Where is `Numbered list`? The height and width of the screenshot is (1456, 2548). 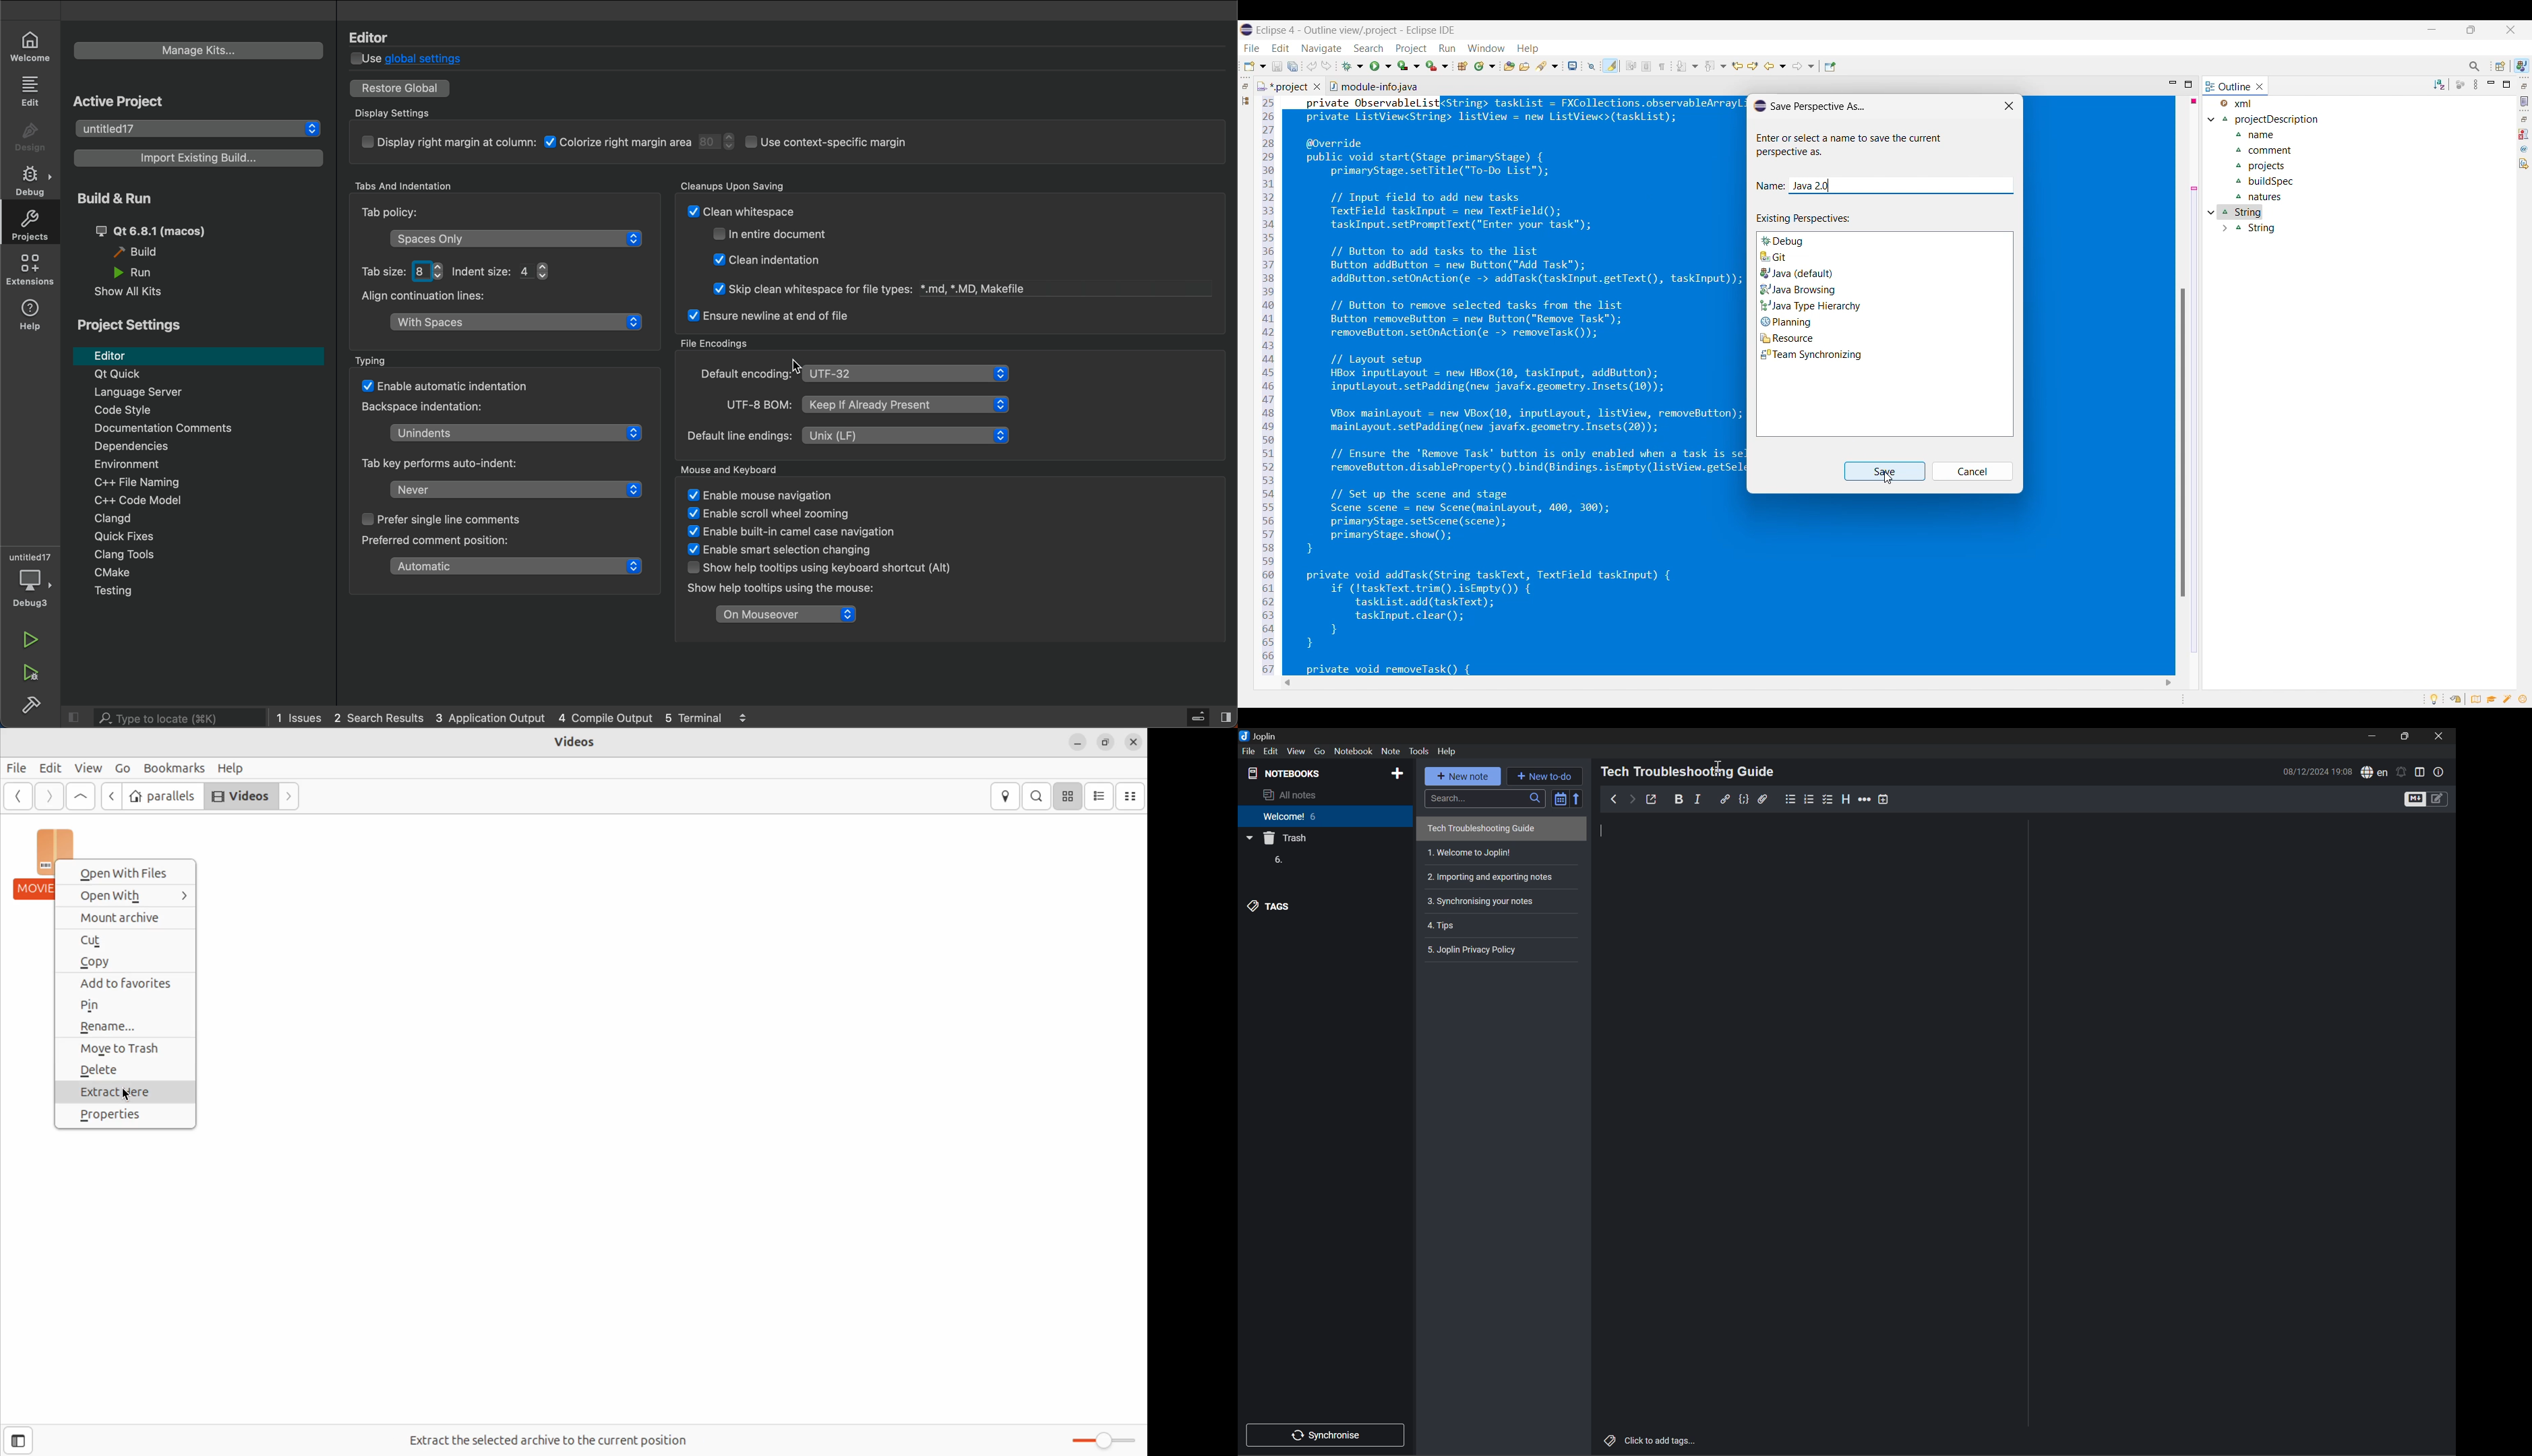
Numbered list is located at coordinates (1810, 799).